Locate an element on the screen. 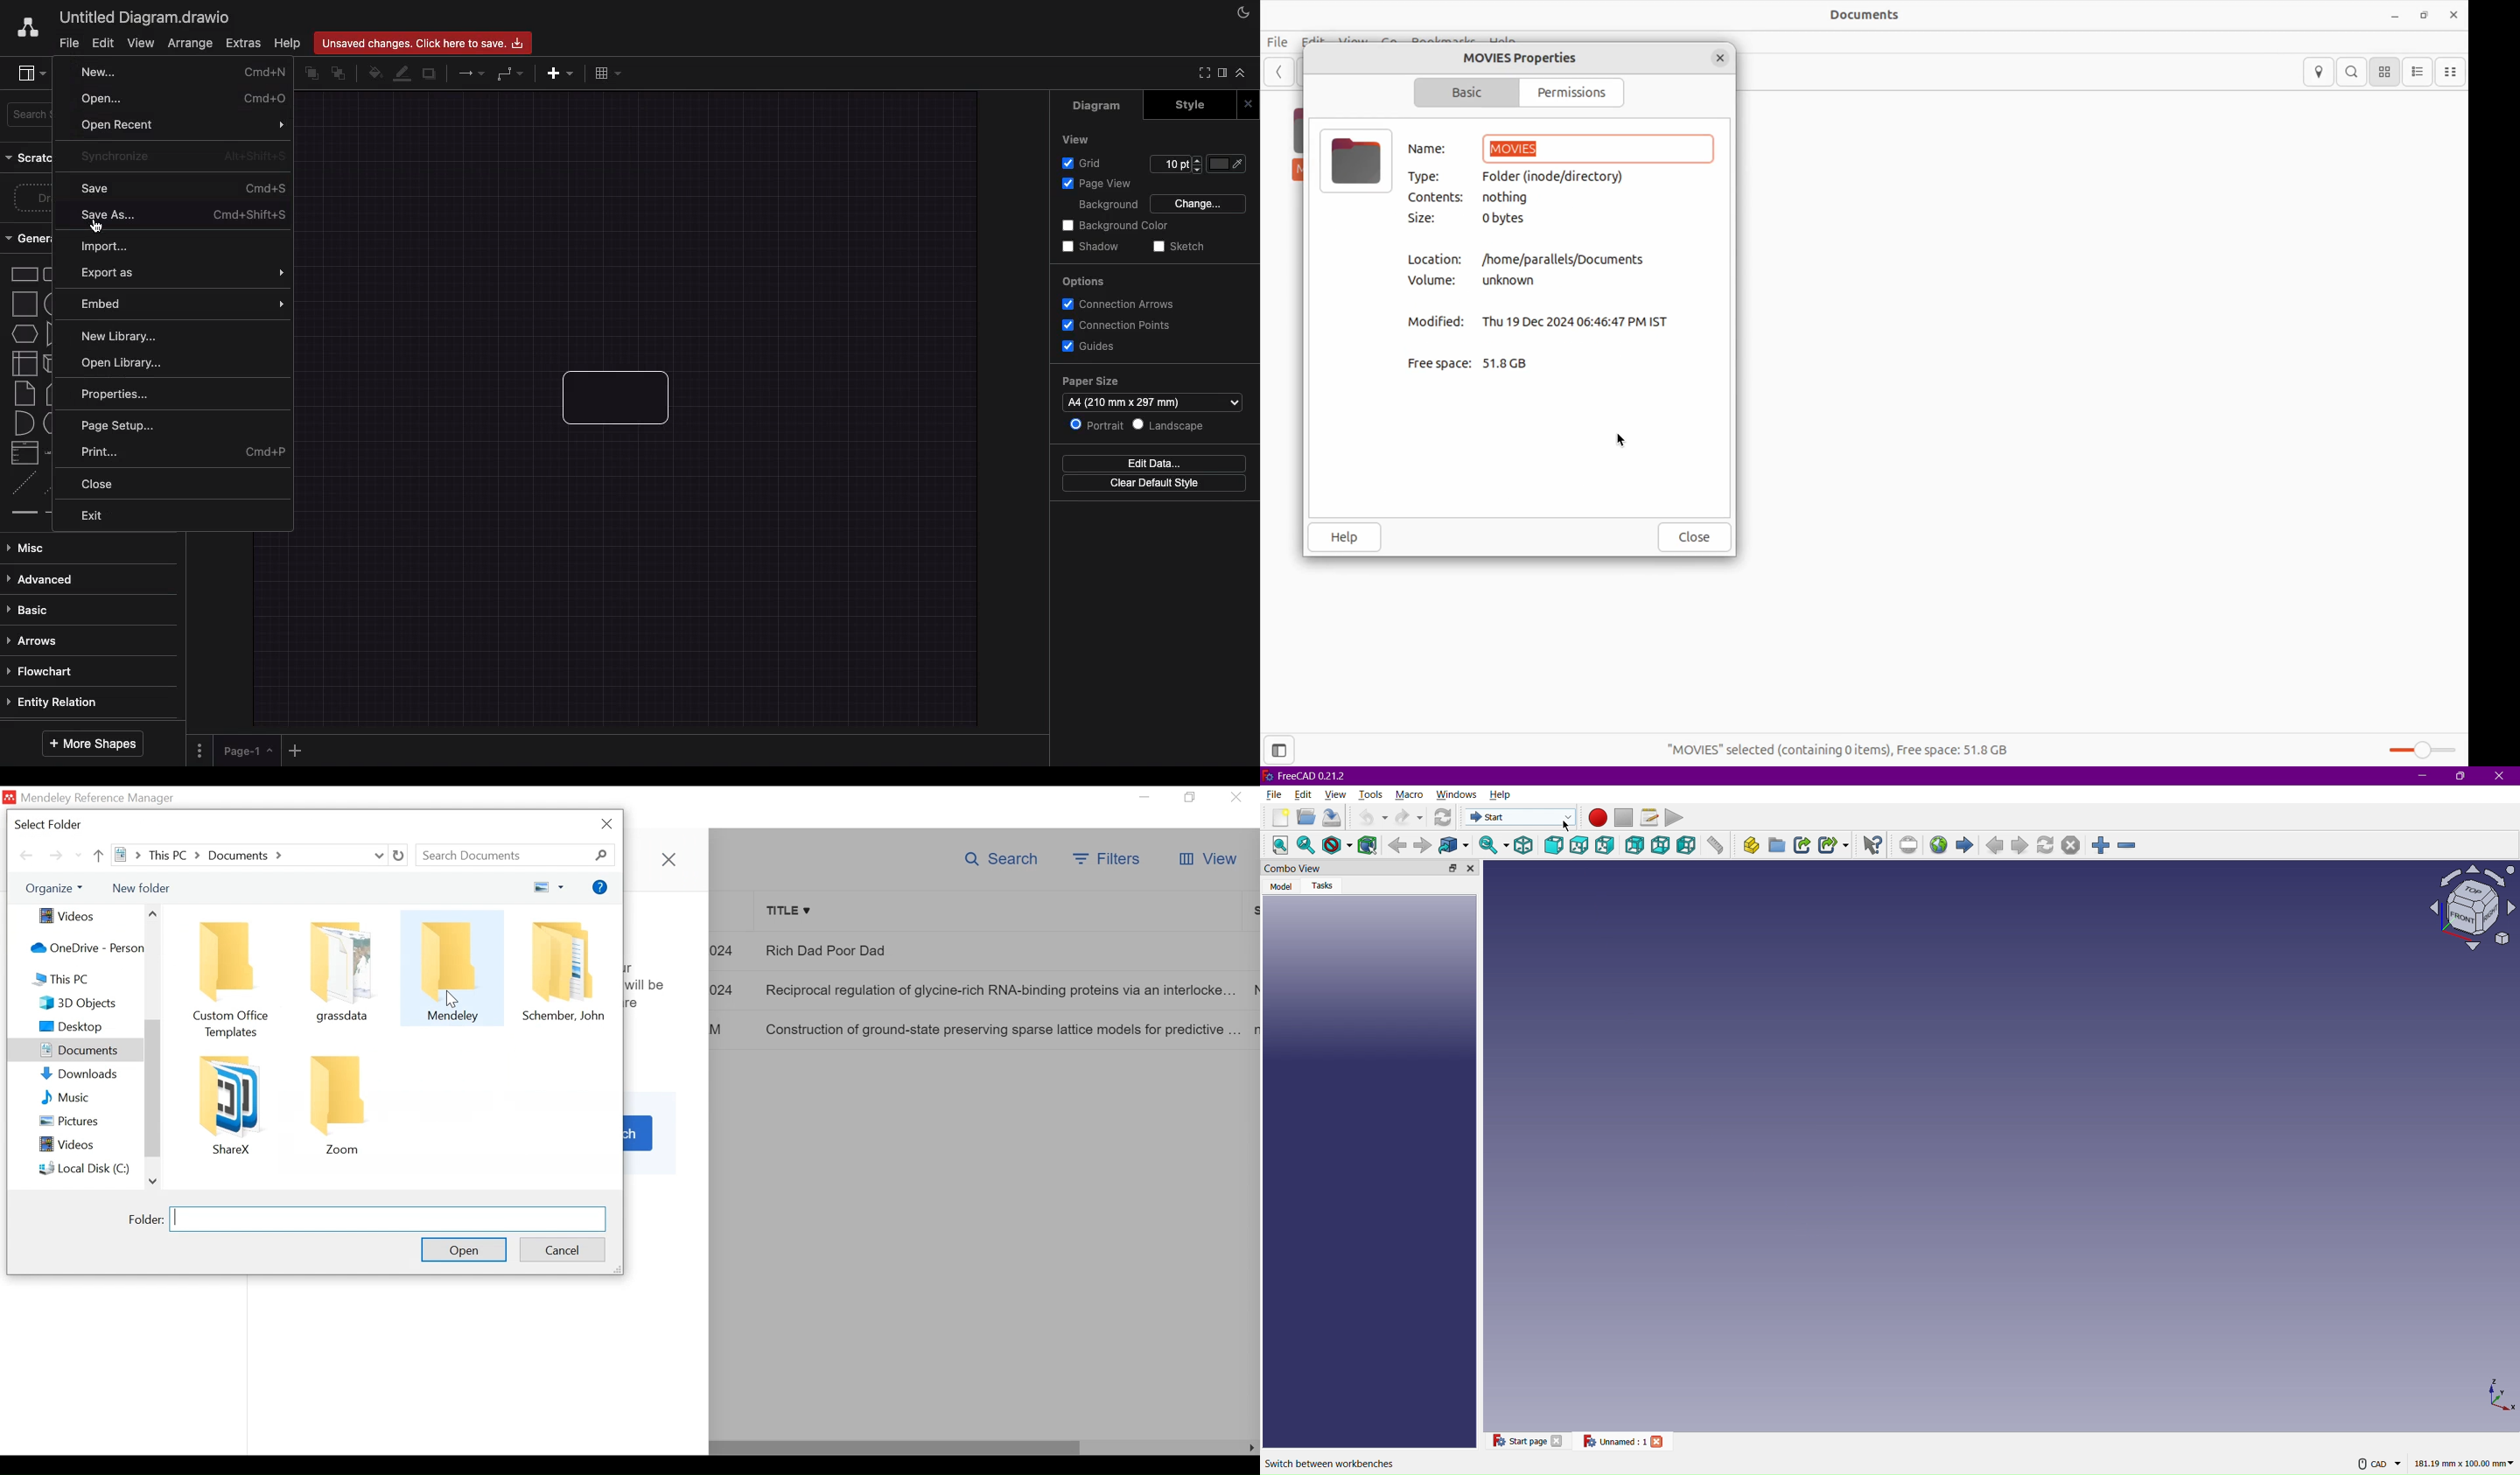 Image resolution: width=2520 pixels, height=1484 pixels. Size 10pt is located at coordinates (1176, 164).